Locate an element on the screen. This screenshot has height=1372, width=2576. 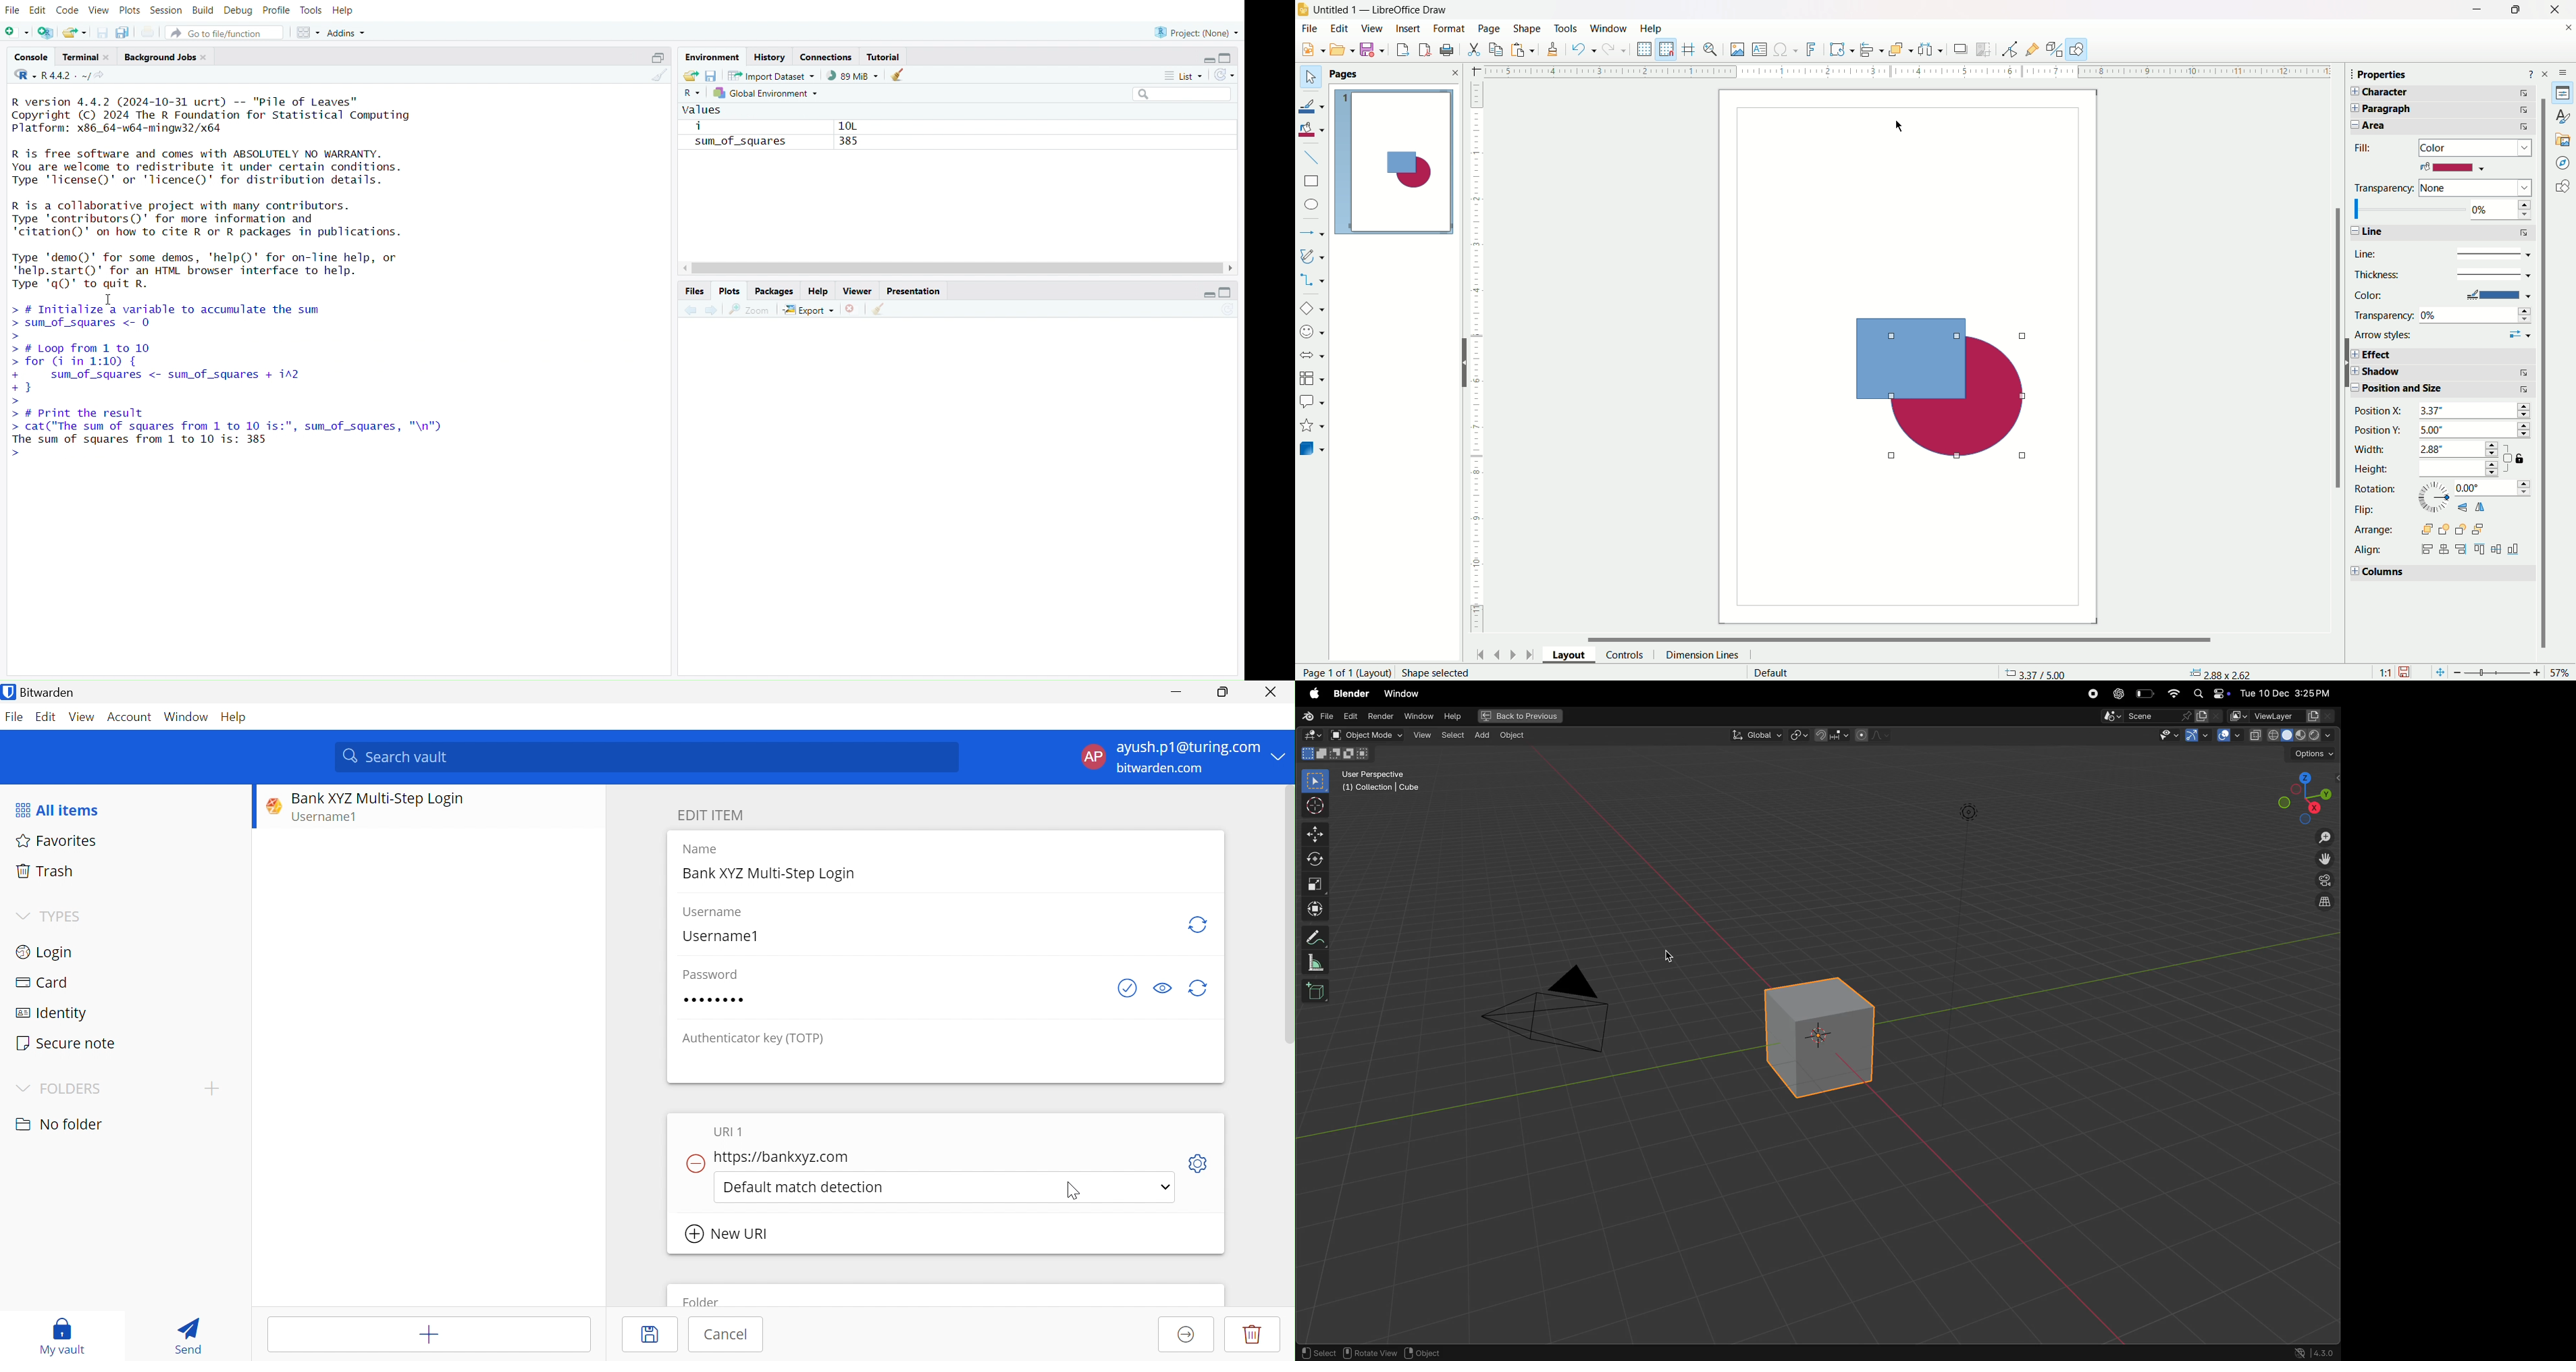
next page is located at coordinates (1513, 653).